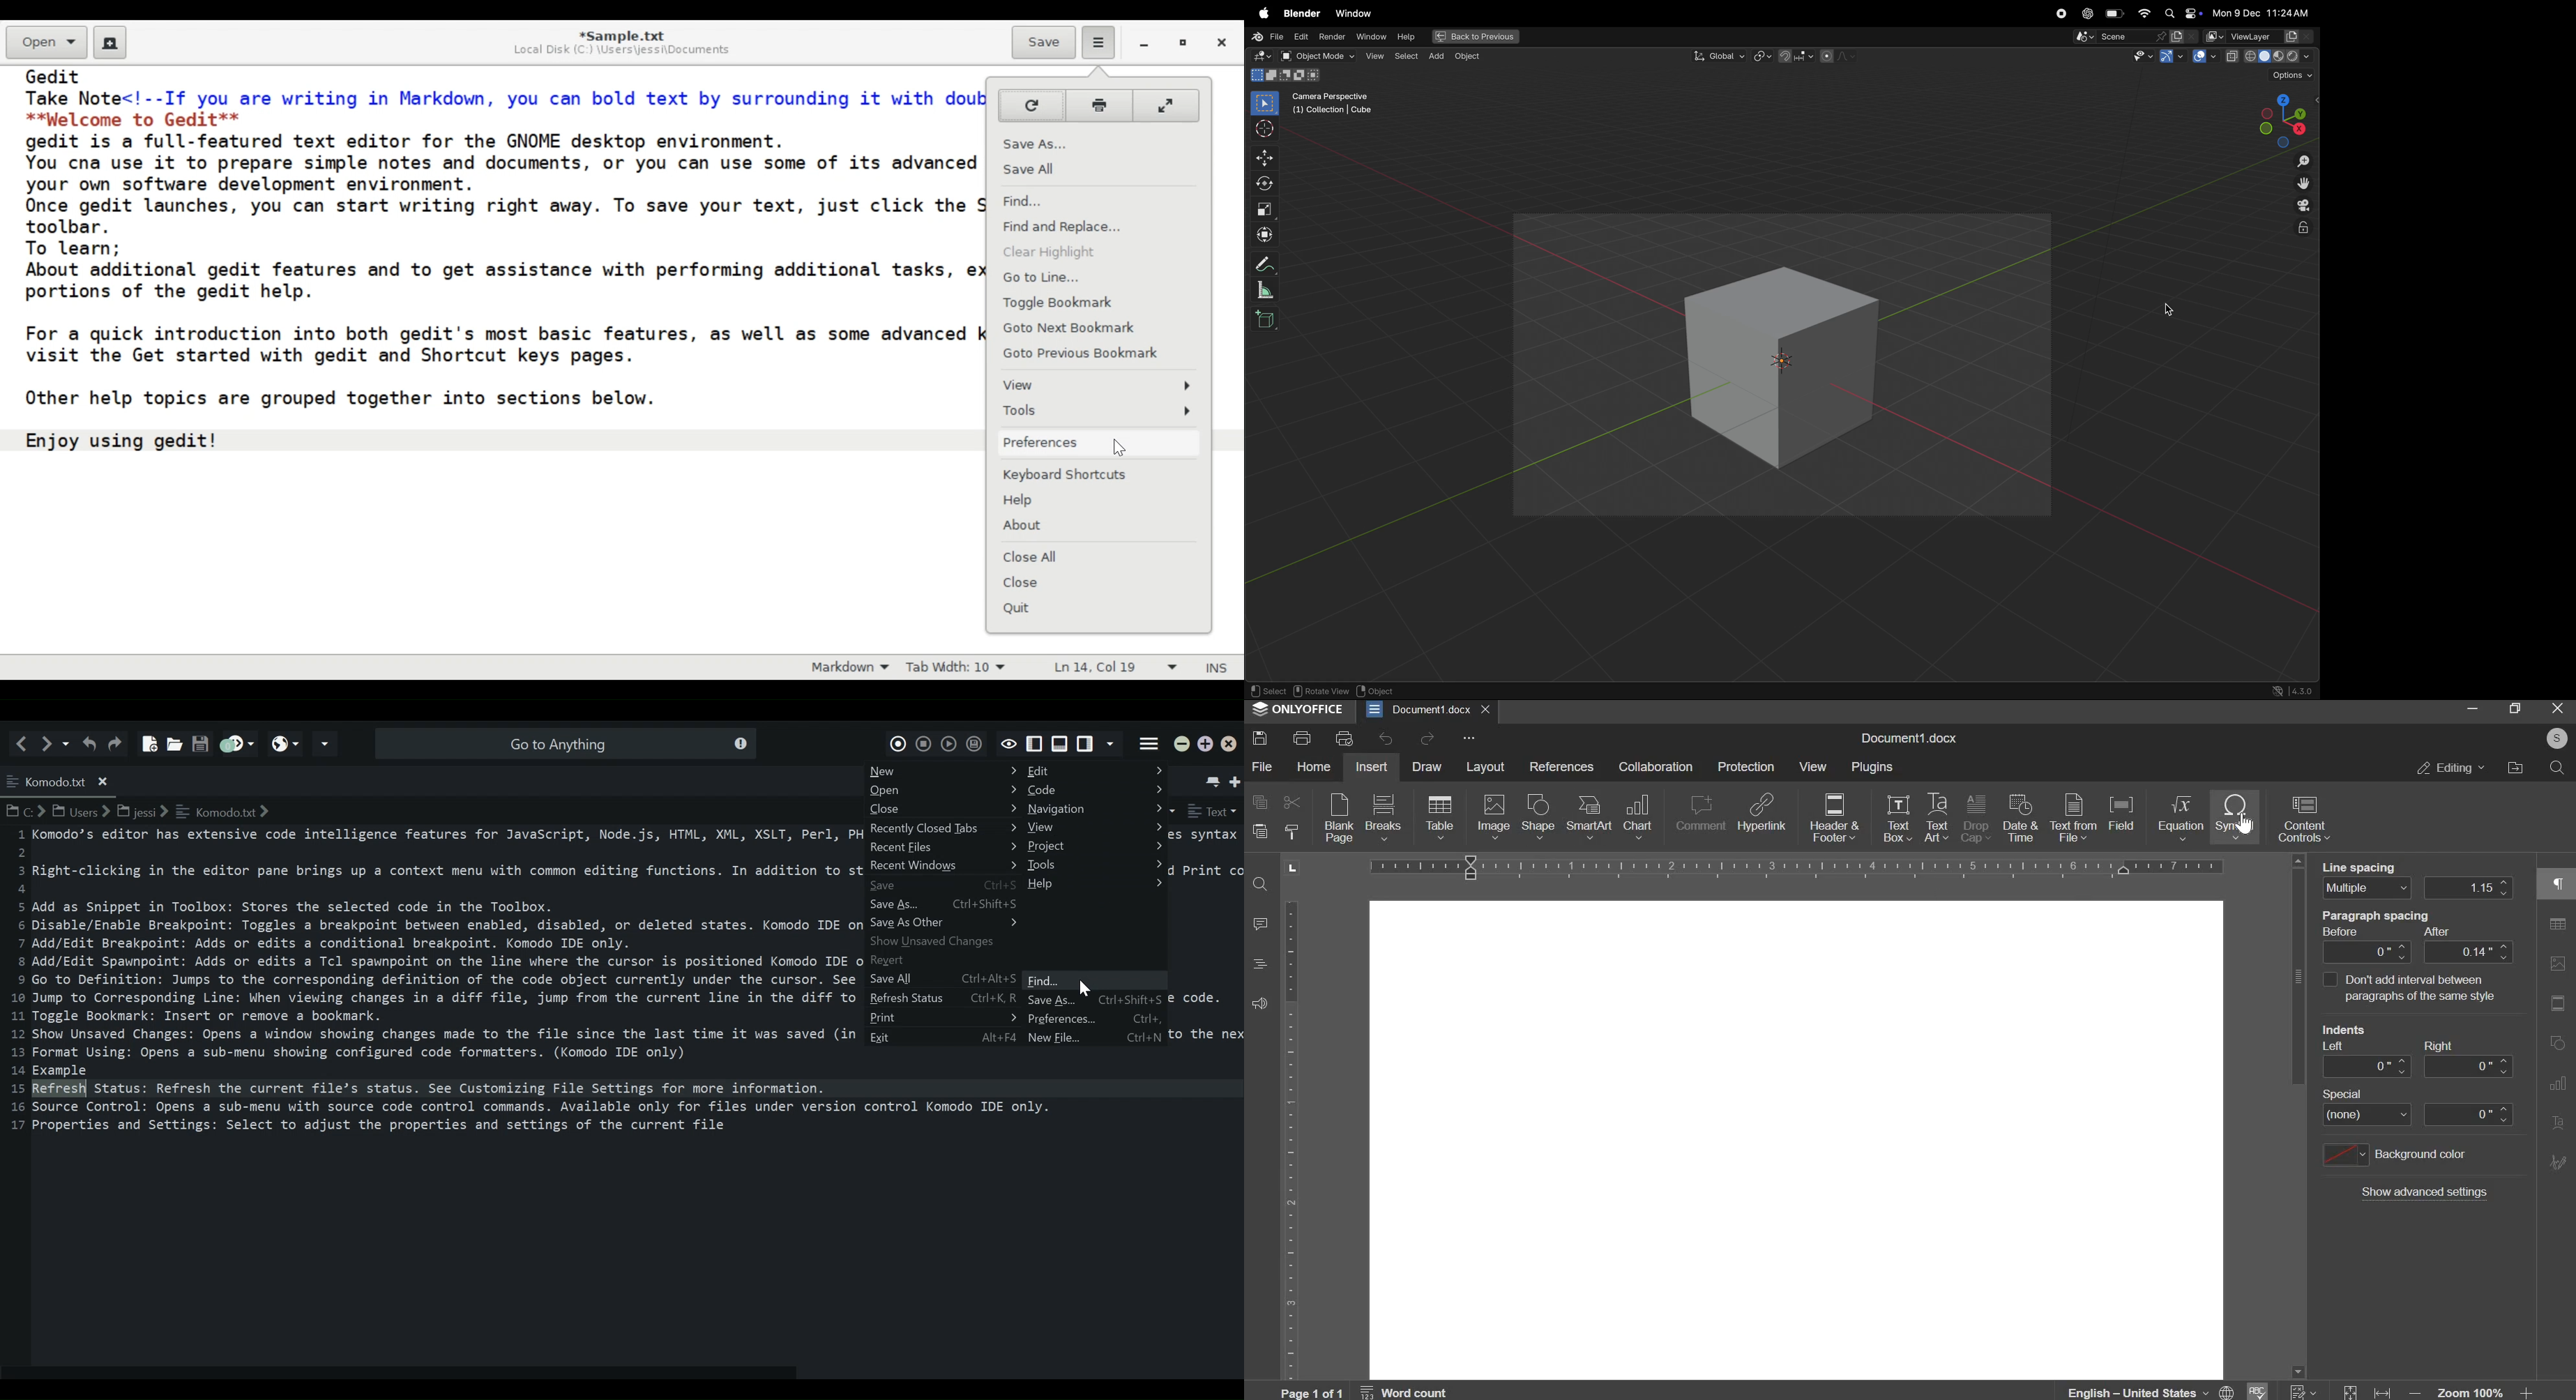  Describe the element at coordinates (1702, 814) in the screenshot. I see `comment` at that location.